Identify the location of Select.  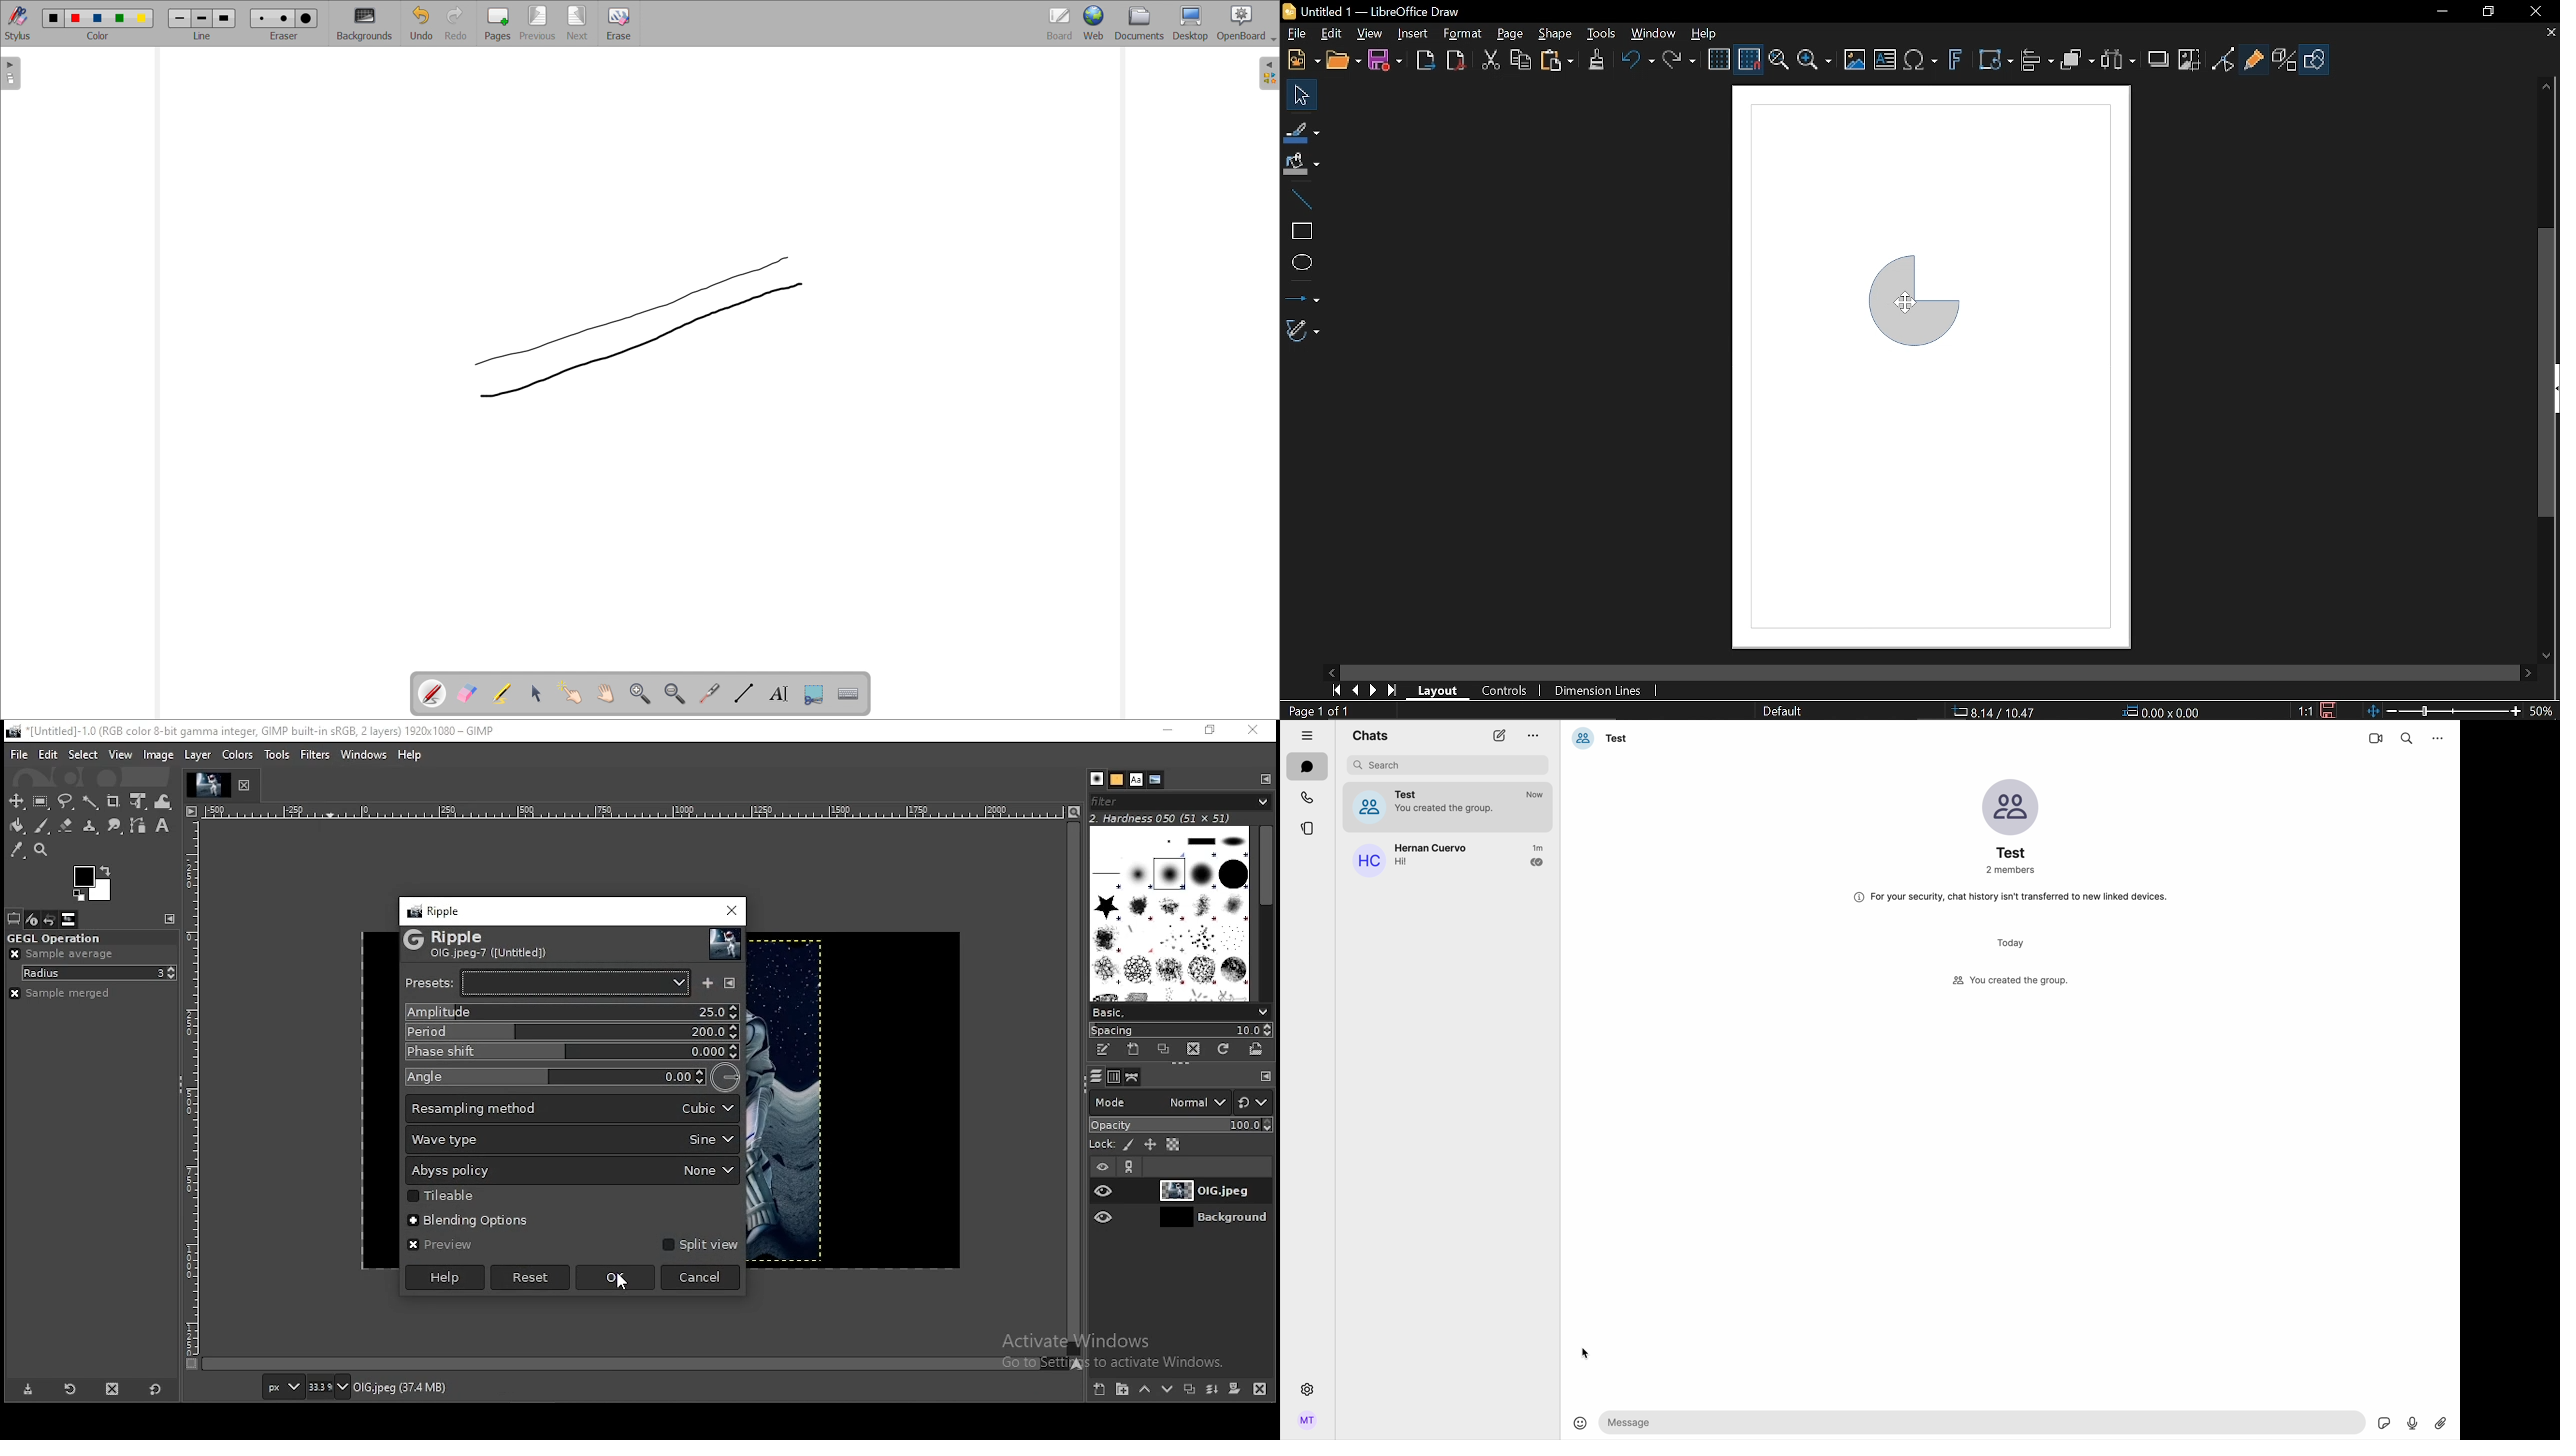
(1302, 96).